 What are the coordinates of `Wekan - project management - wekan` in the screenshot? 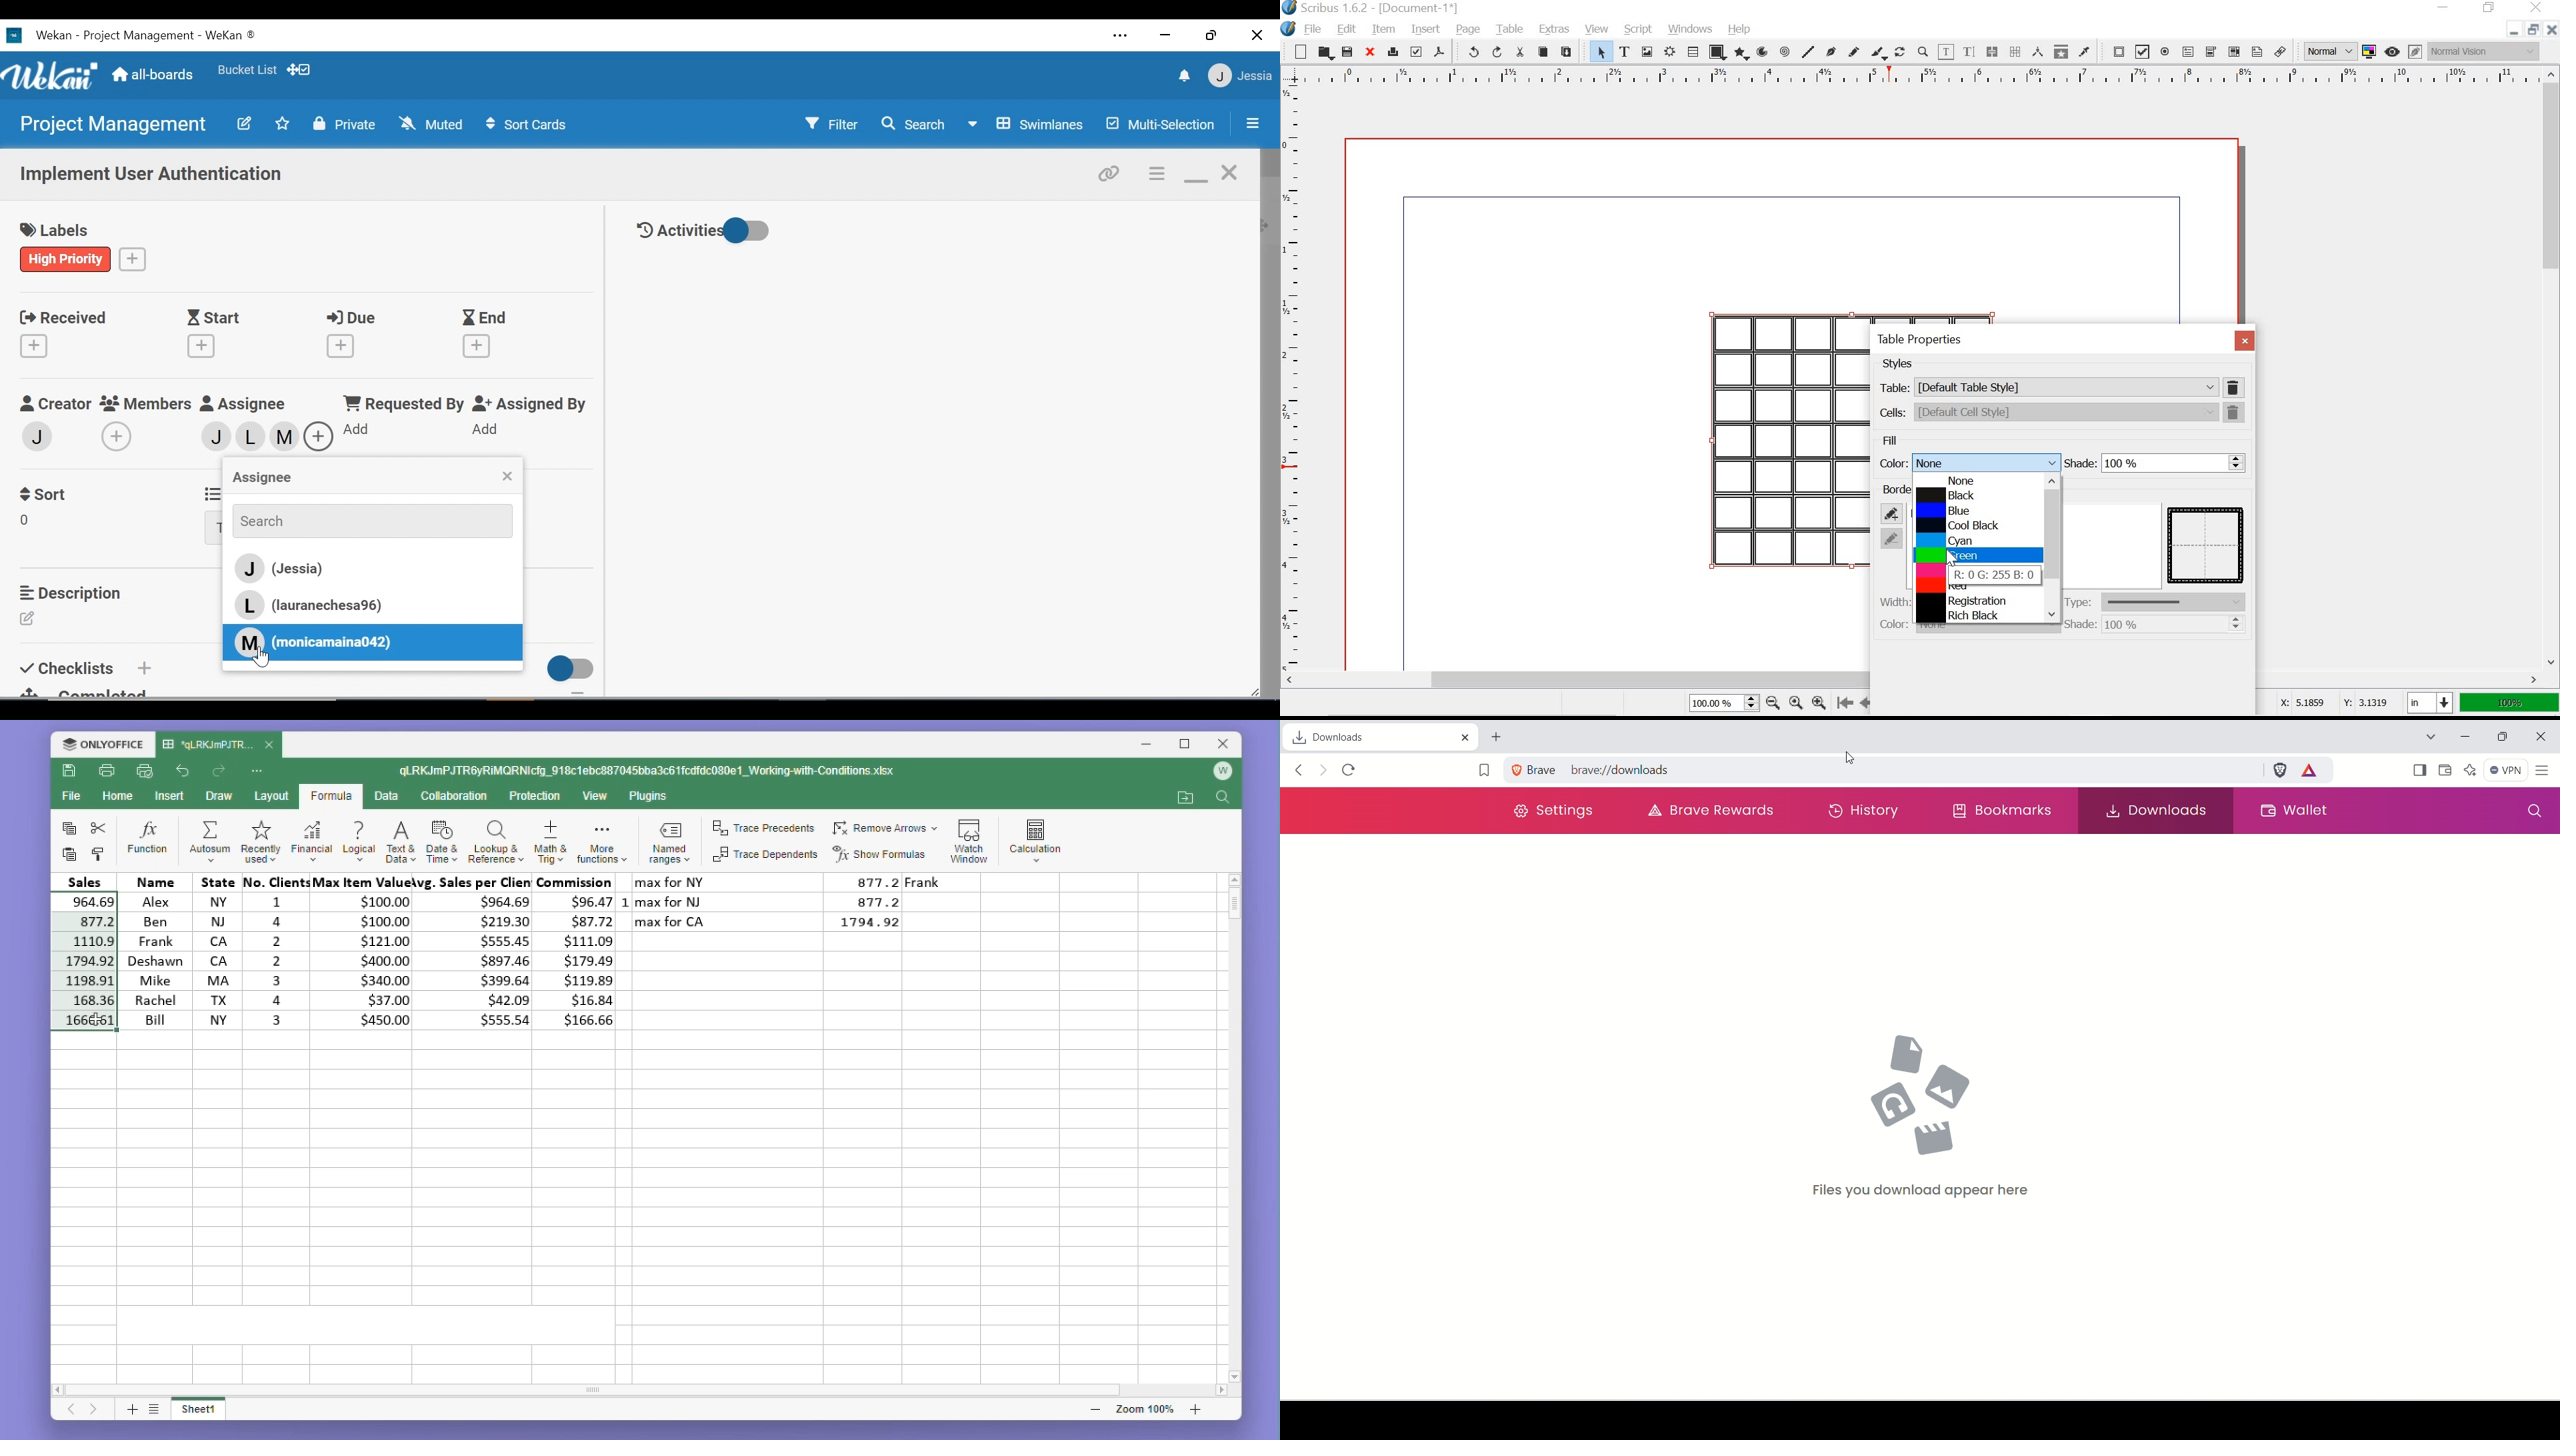 It's located at (165, 33).